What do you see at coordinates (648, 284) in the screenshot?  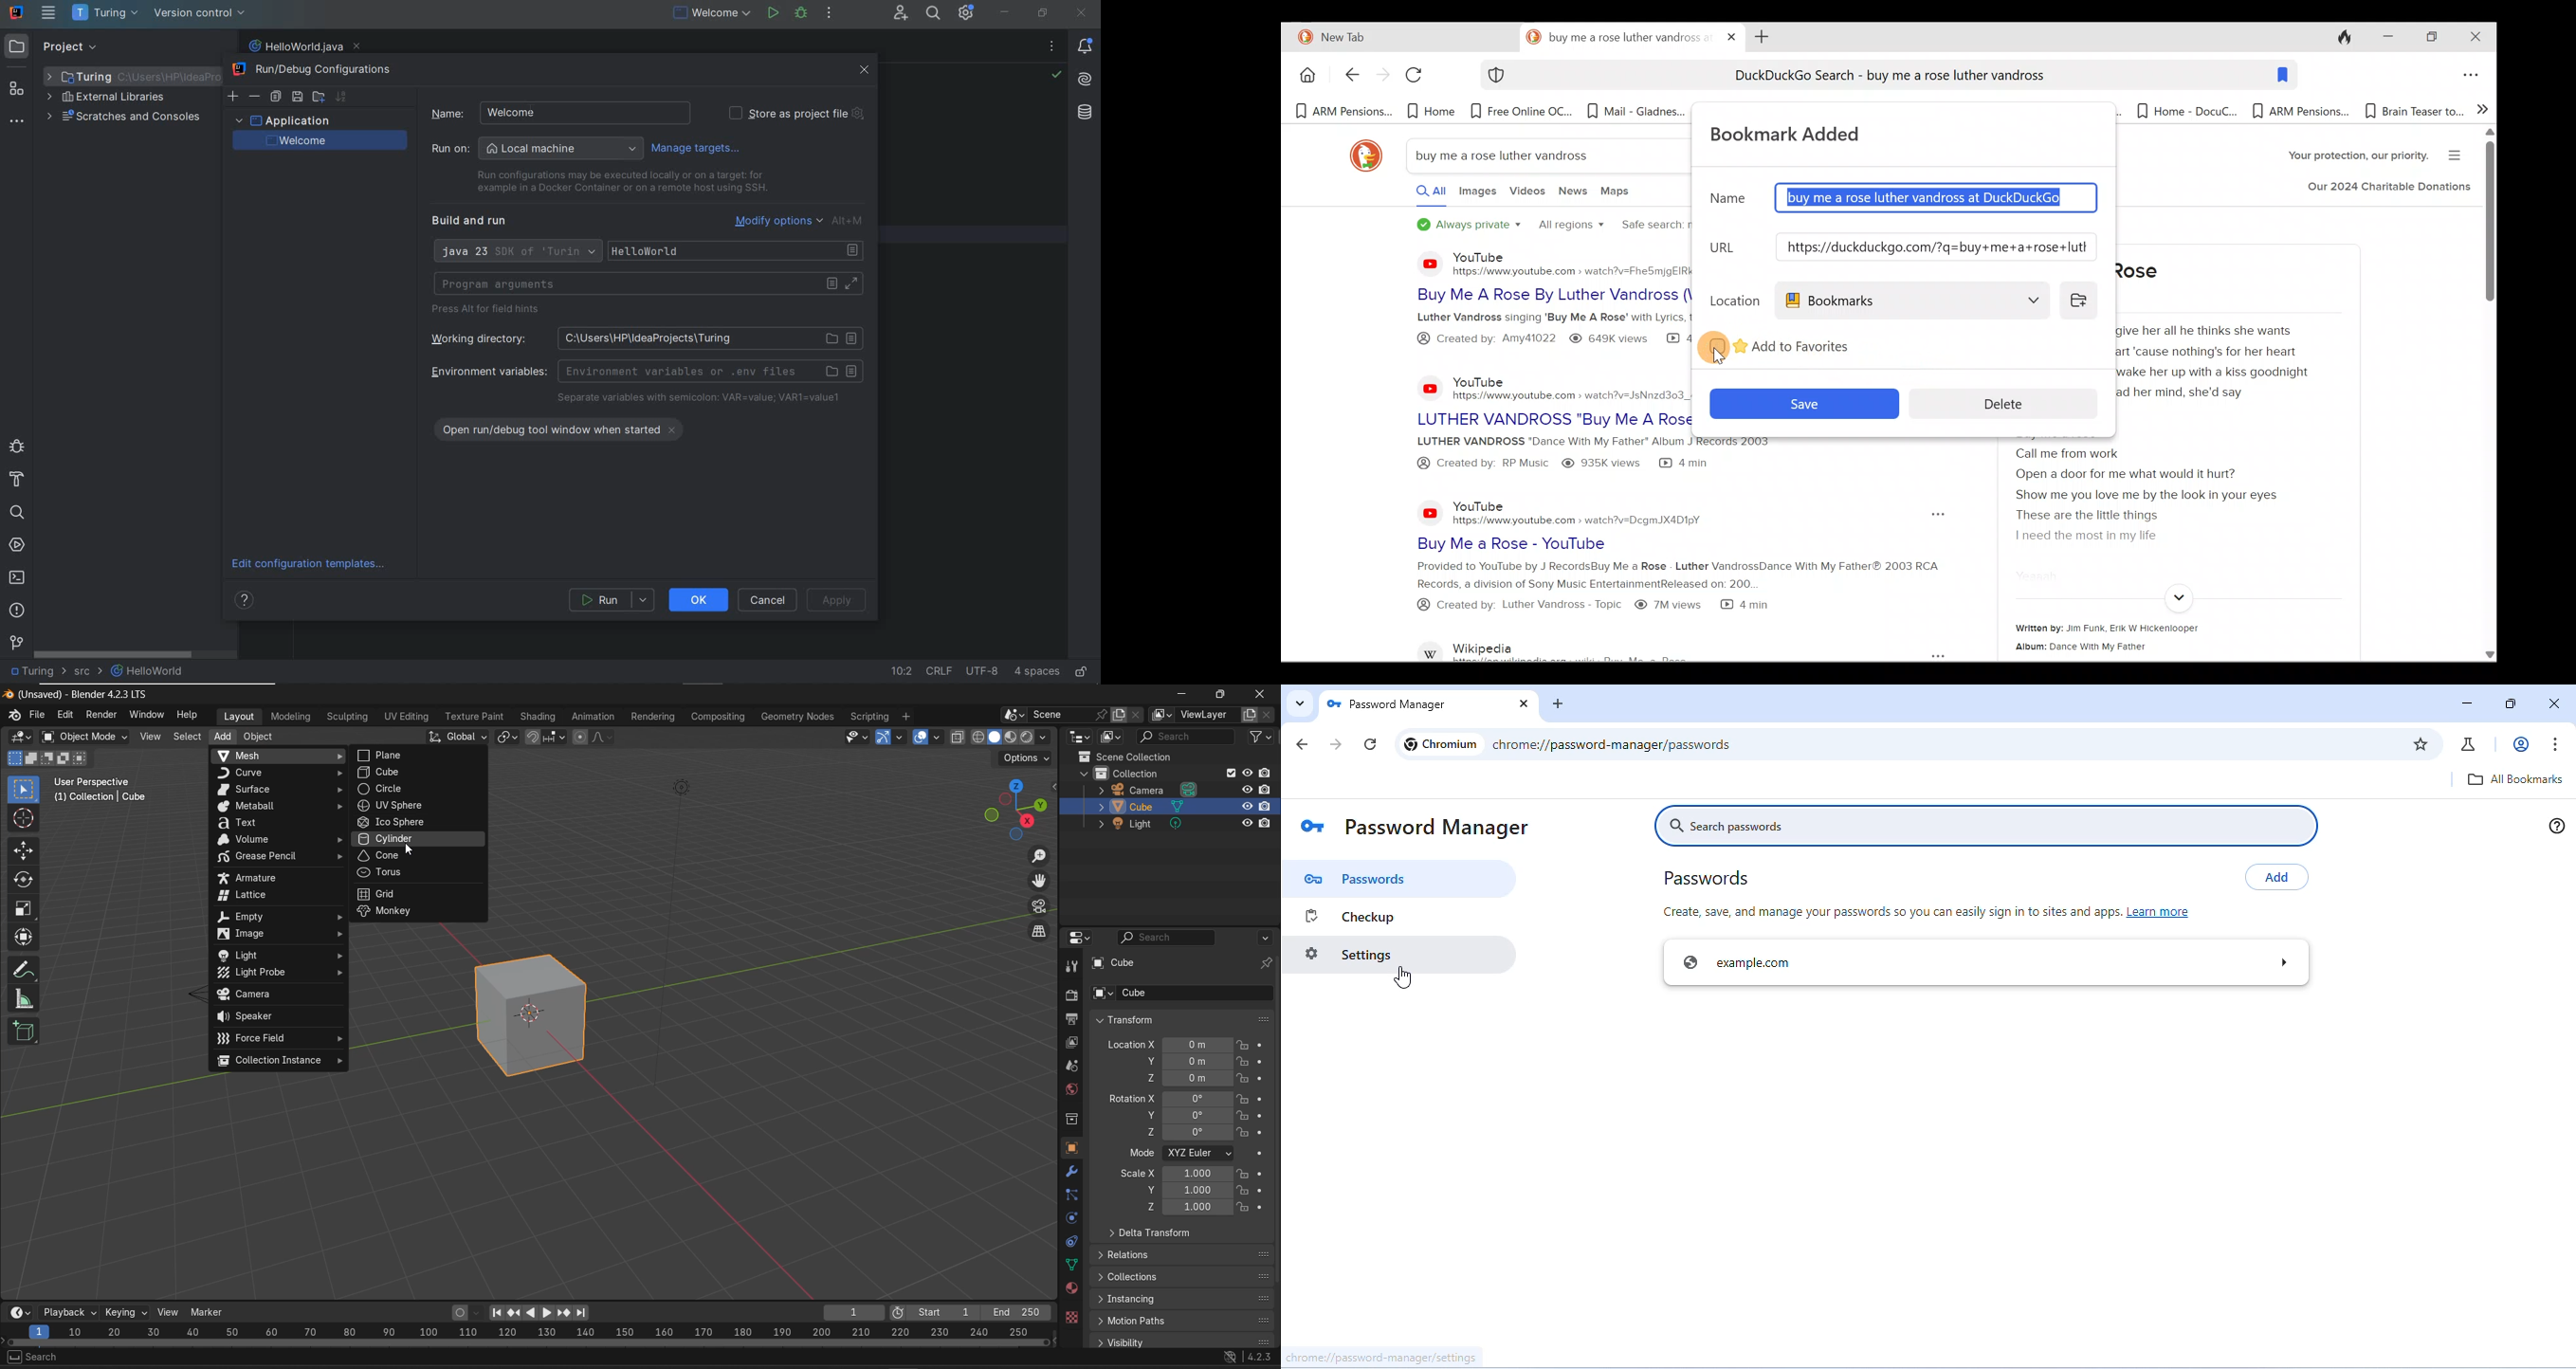 I see `program arguments` at bounding box center [648, 284].